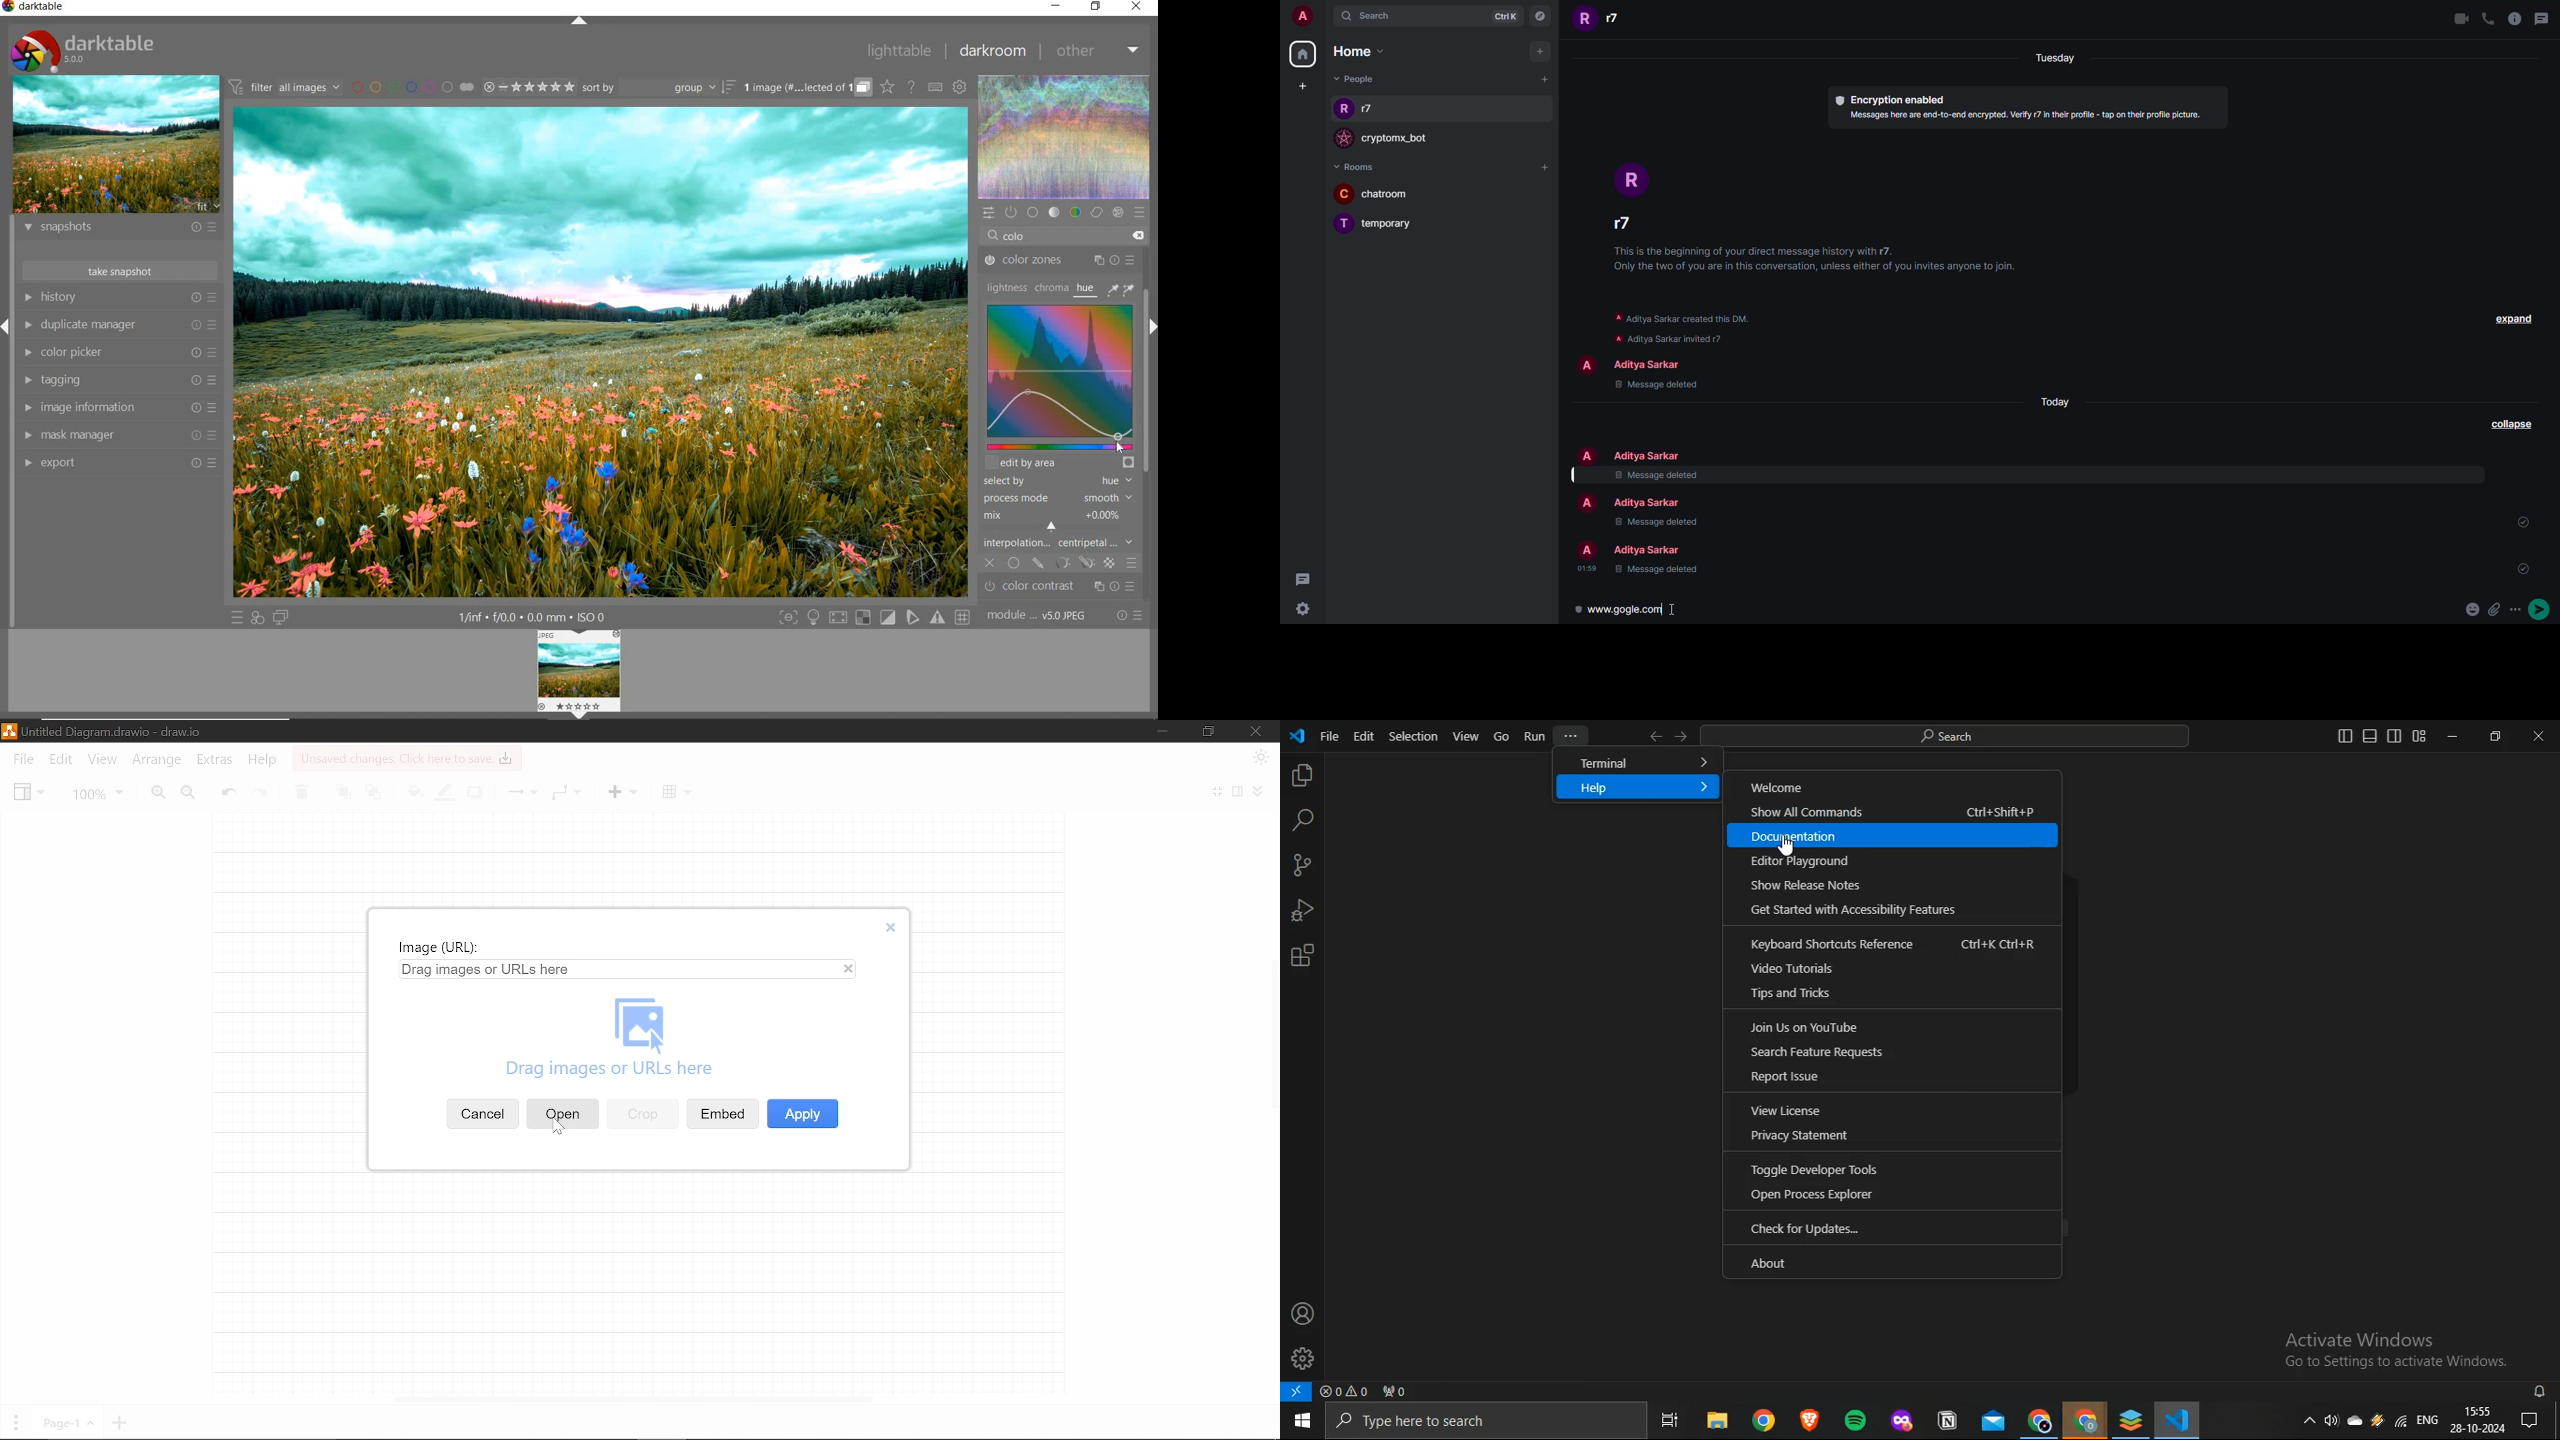 This screenshot has width=2576, height=1456. Describe the element at coordinates (261, 791) in the screenshot. I see `Redo` at that location.